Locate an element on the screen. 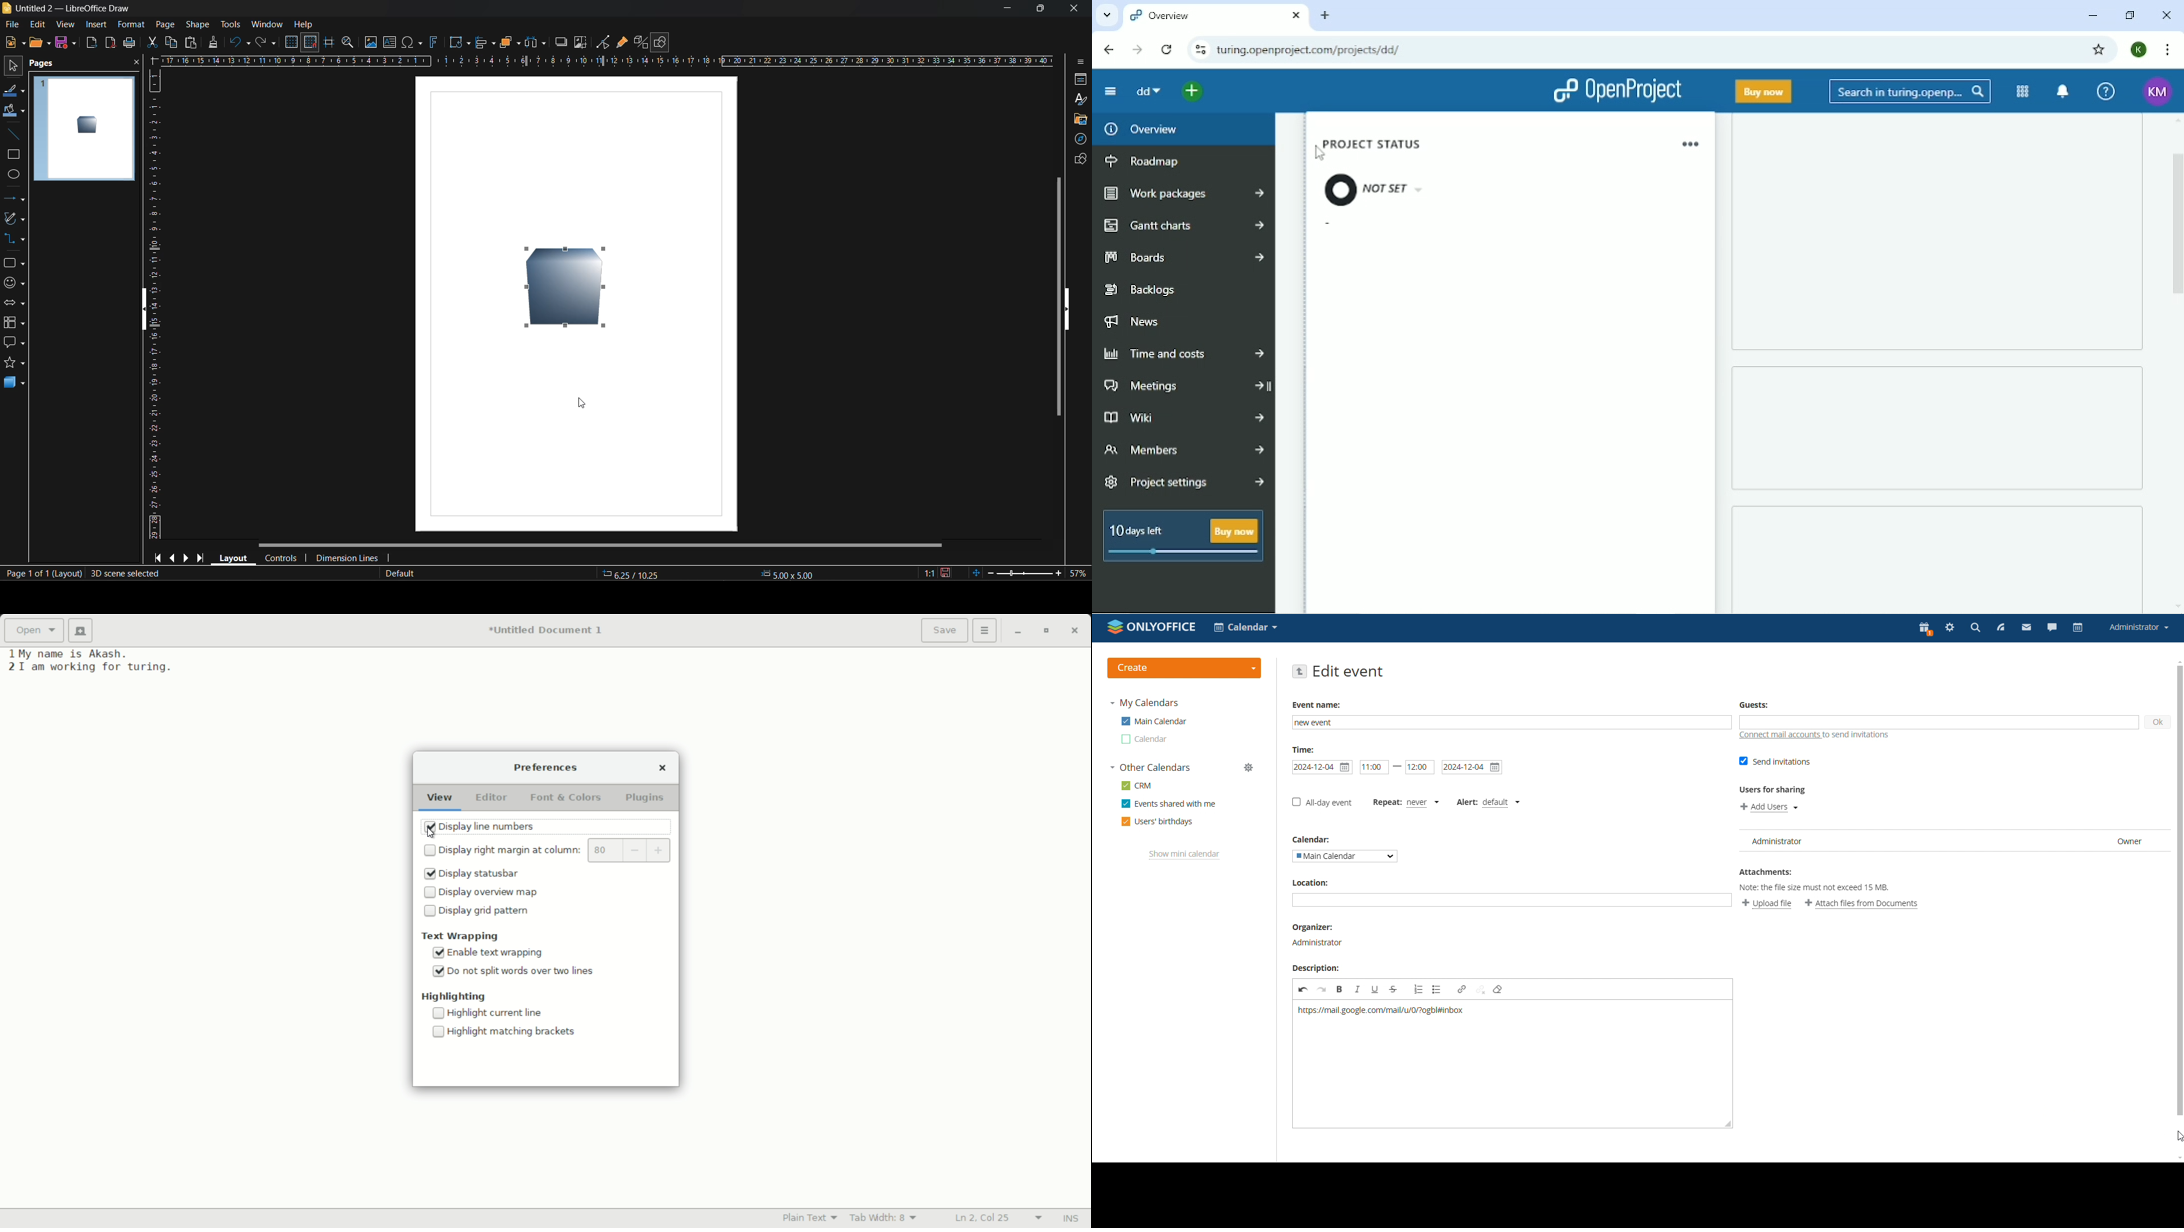 This screenshot has width=2184, height=1232. end date is located at coordinates (1472, 768).